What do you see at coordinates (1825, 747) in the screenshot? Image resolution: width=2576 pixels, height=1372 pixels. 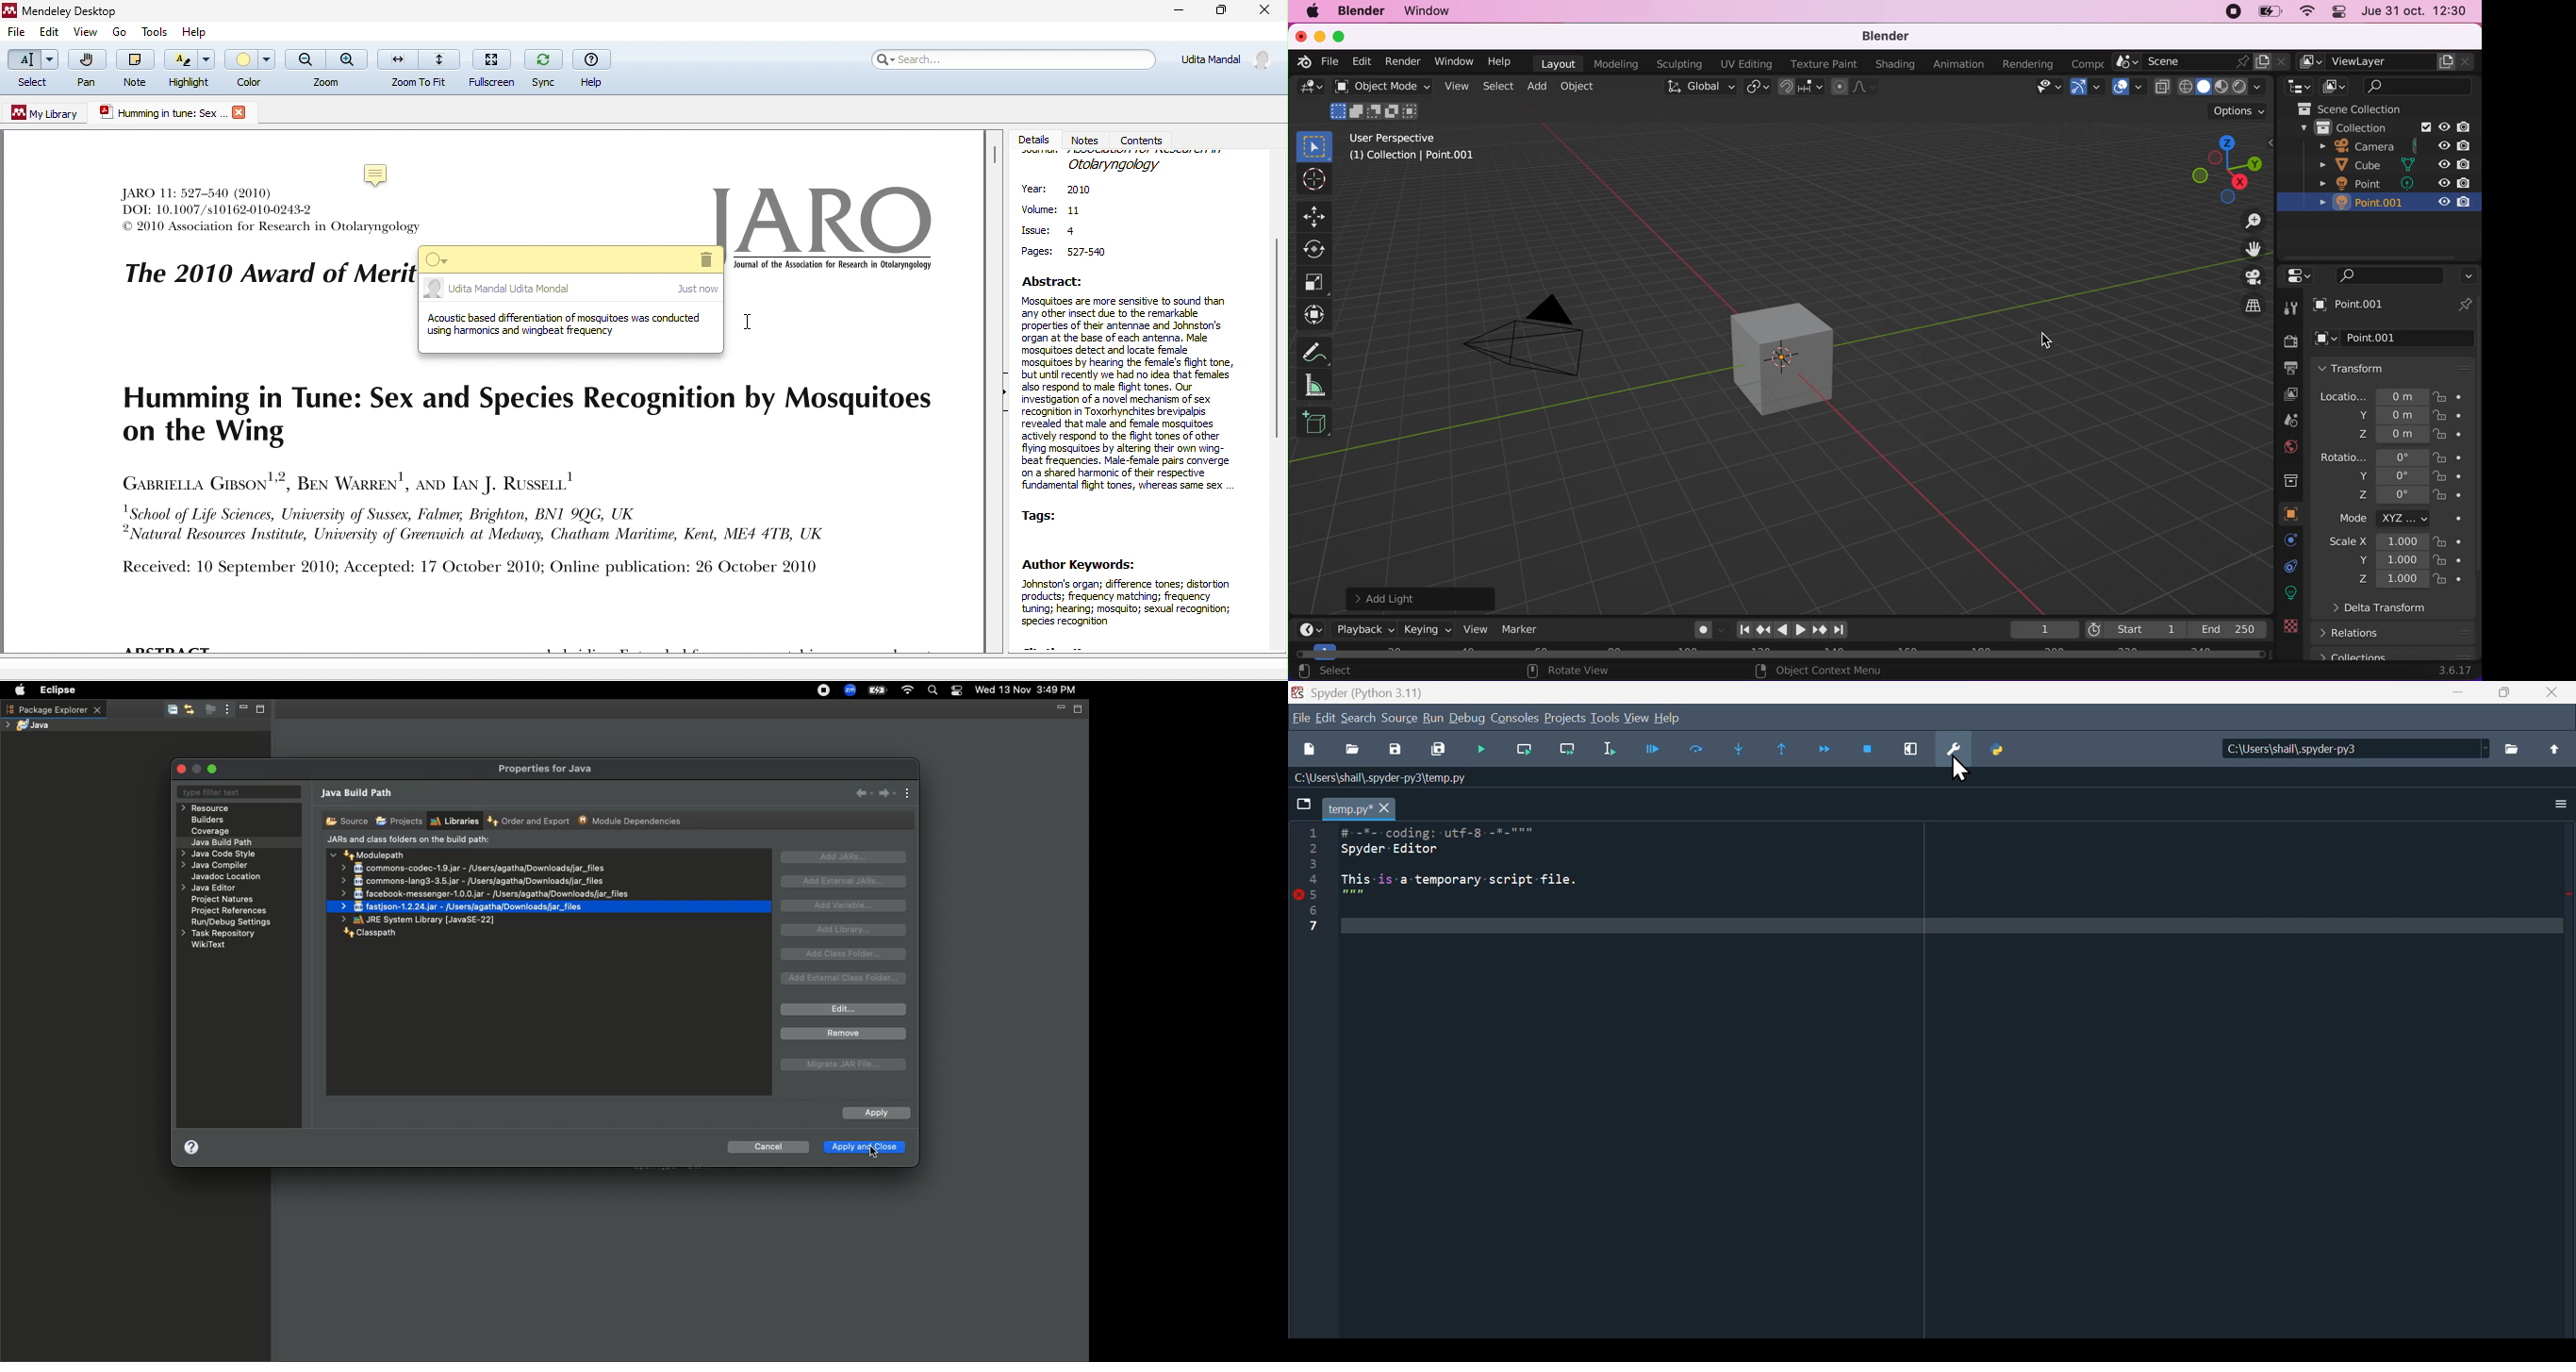 I see `Continue execution until next function` at bounding box center [1825, 747].